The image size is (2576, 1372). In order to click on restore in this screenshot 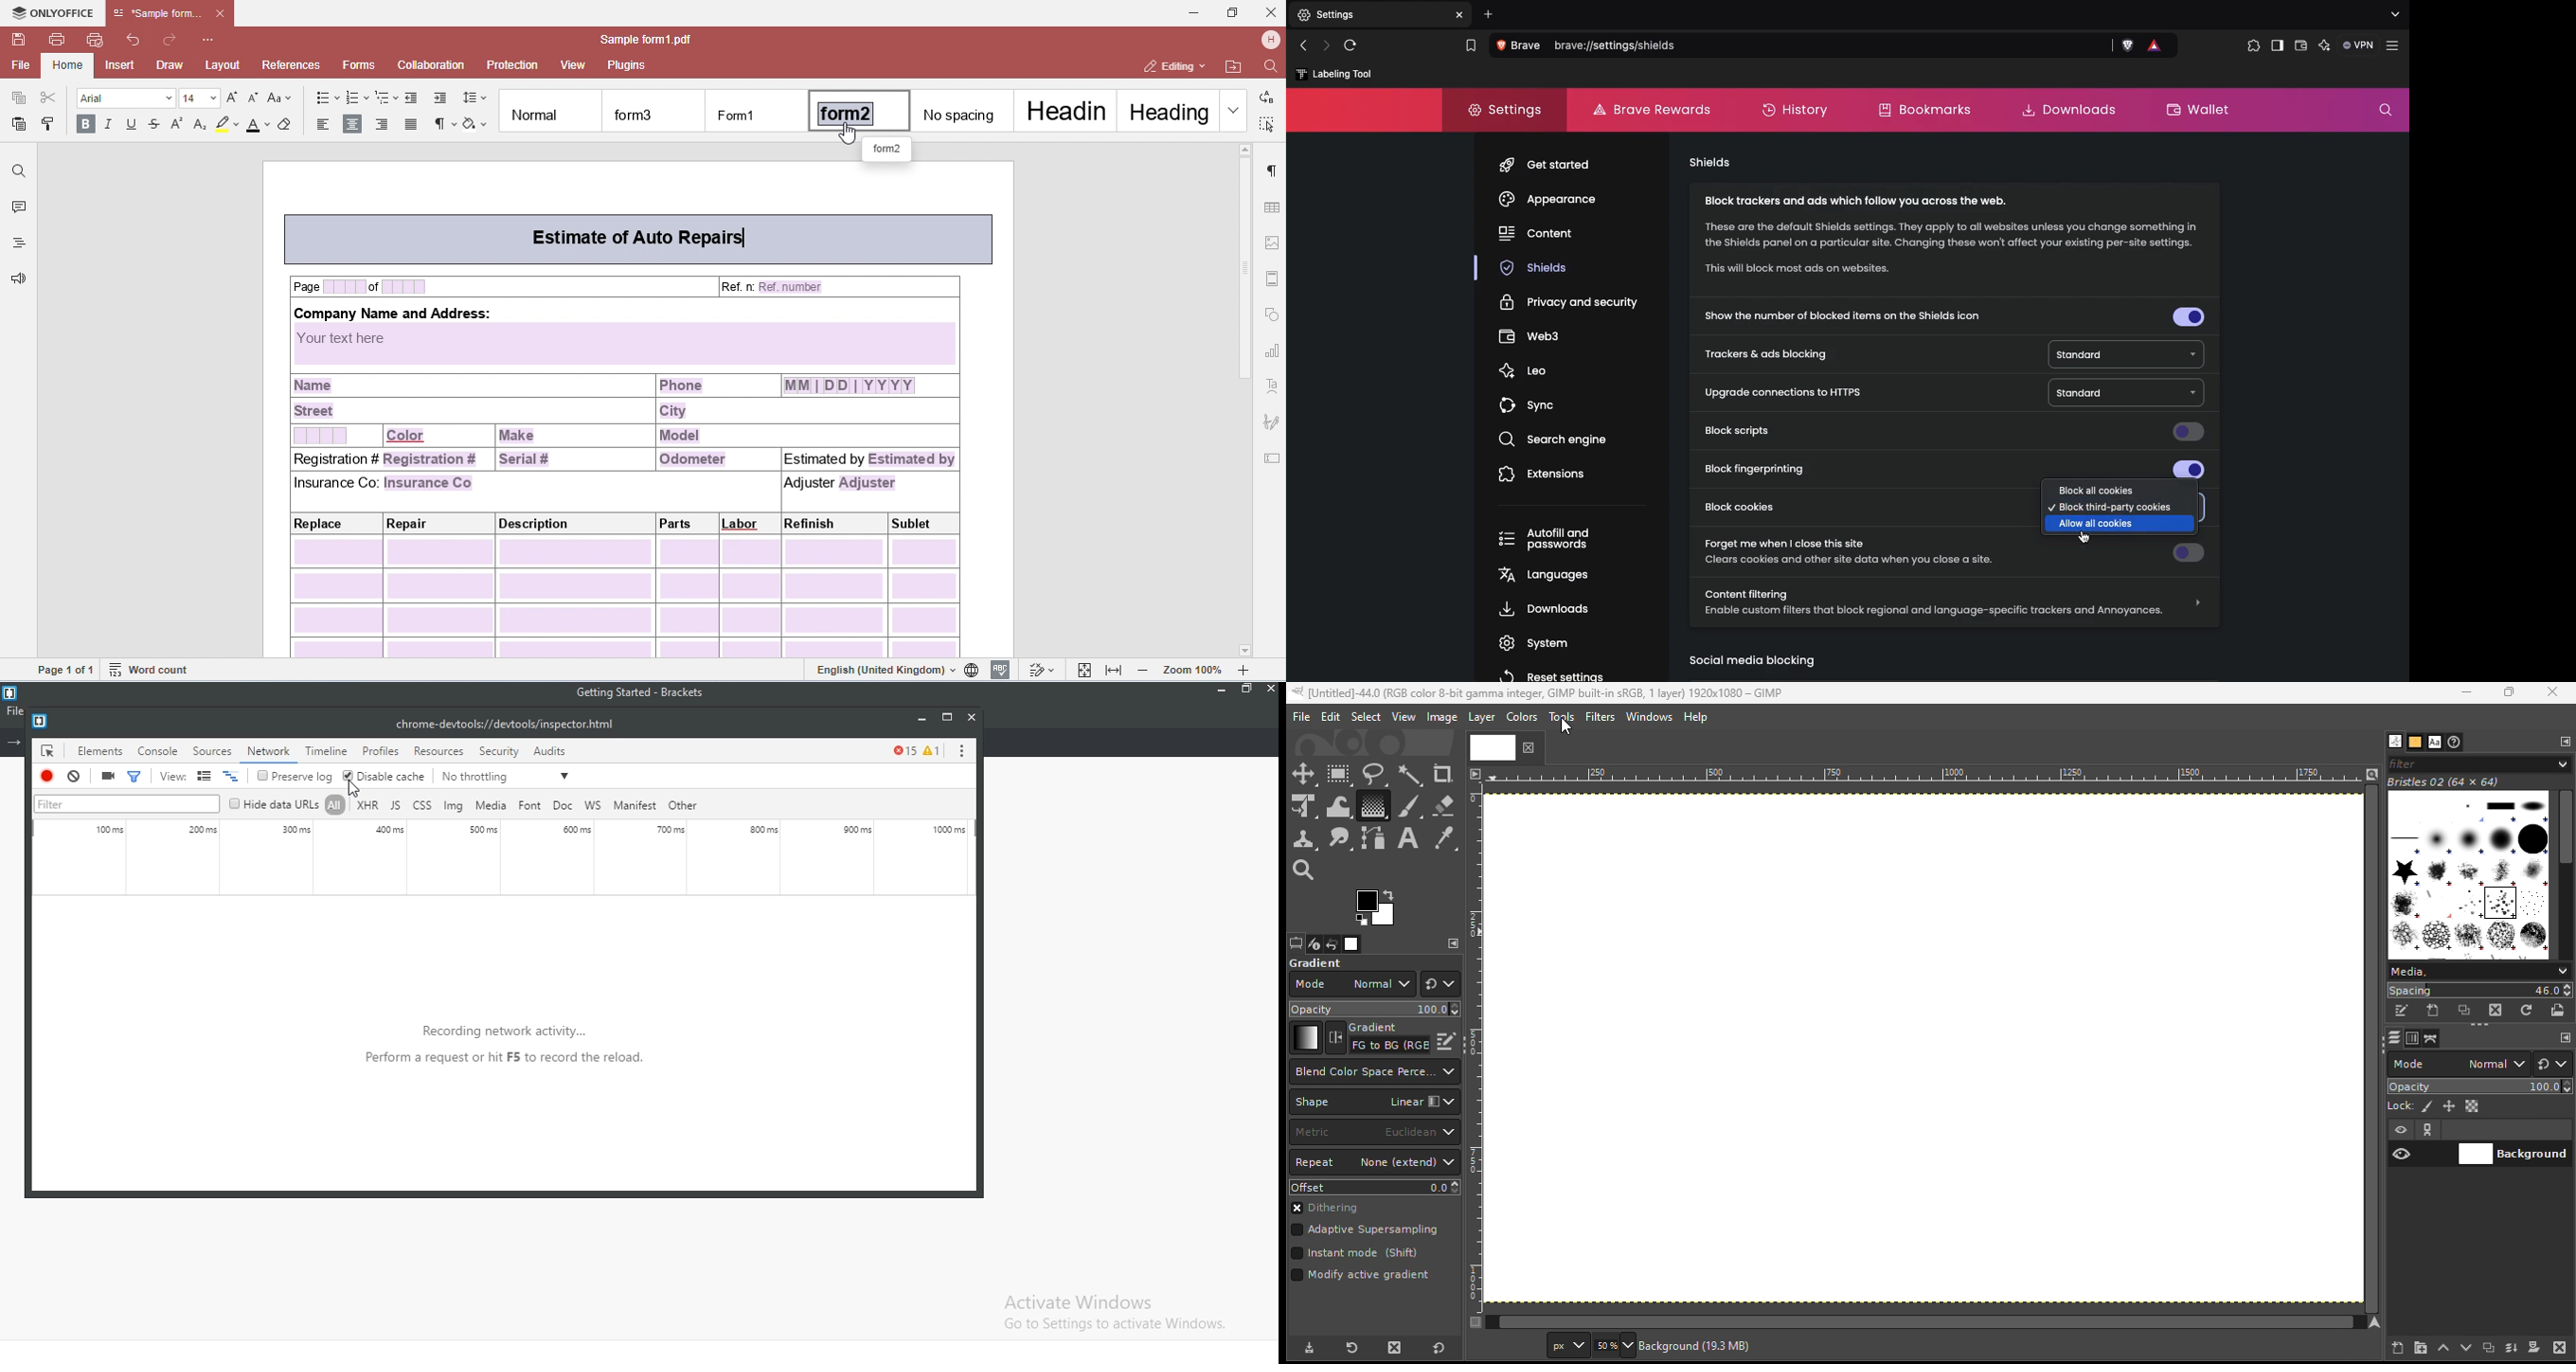, I will do `click(947, 716)`.